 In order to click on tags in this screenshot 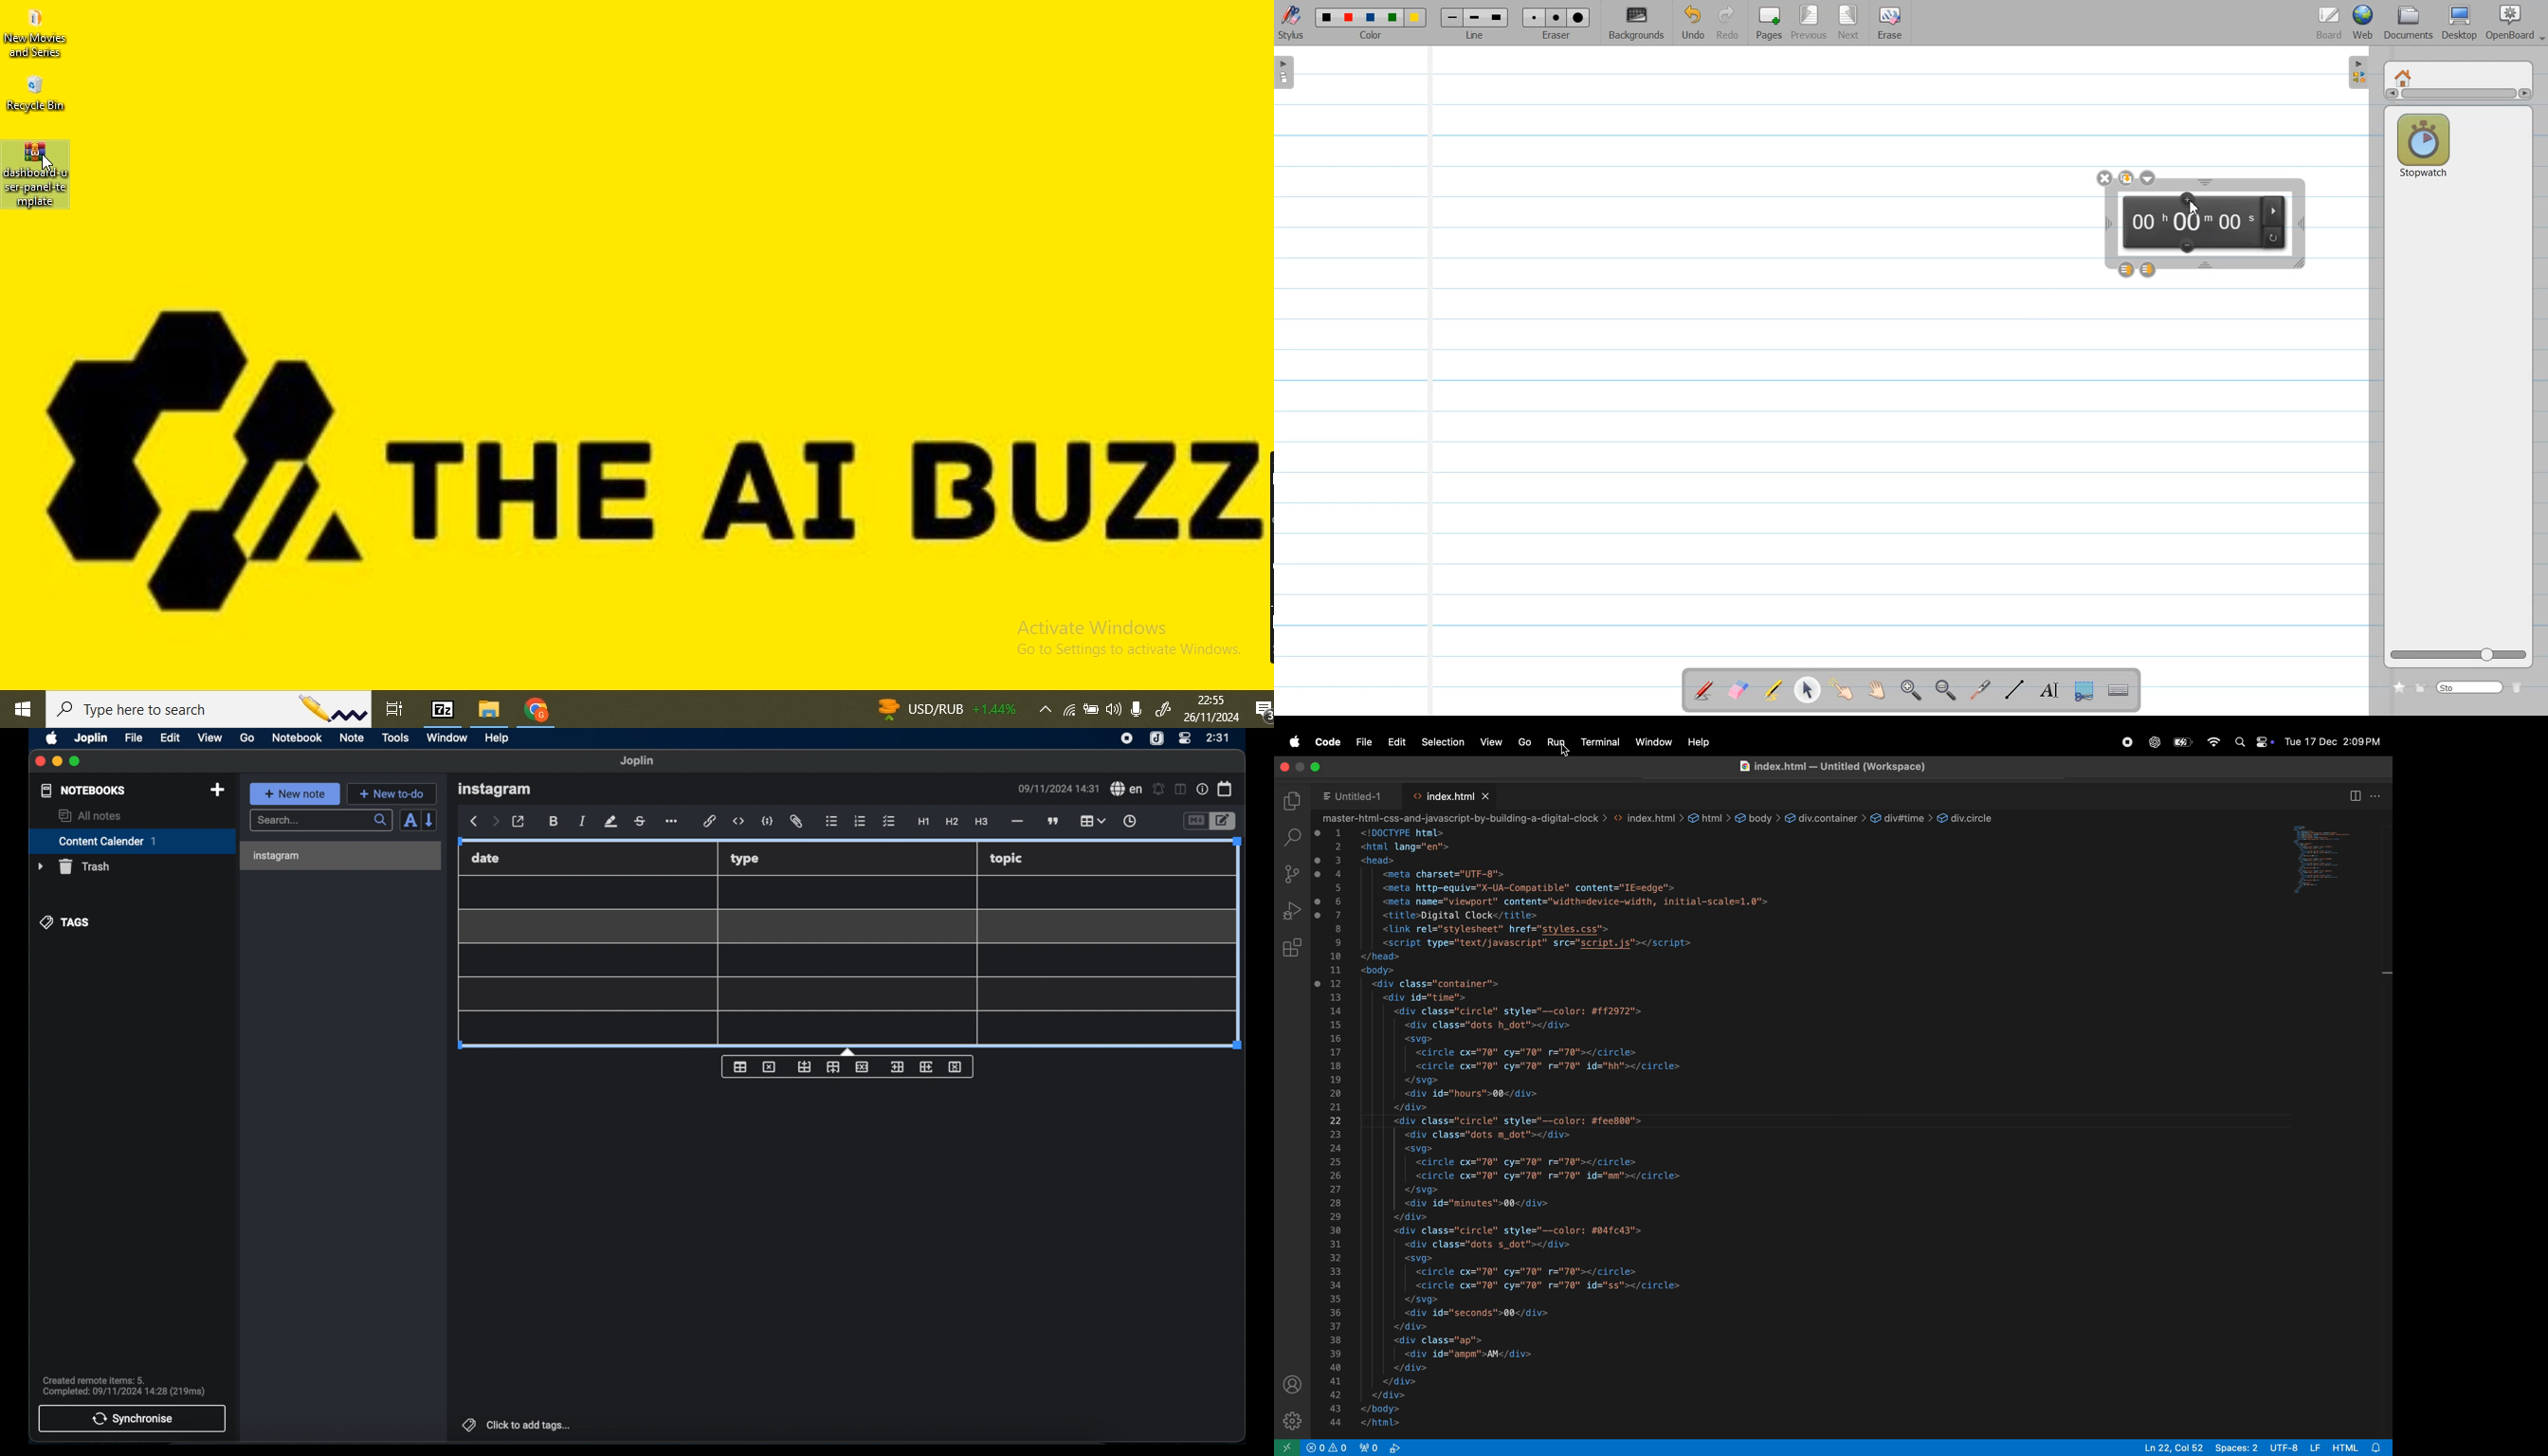, I will do `click(65, 922)`.